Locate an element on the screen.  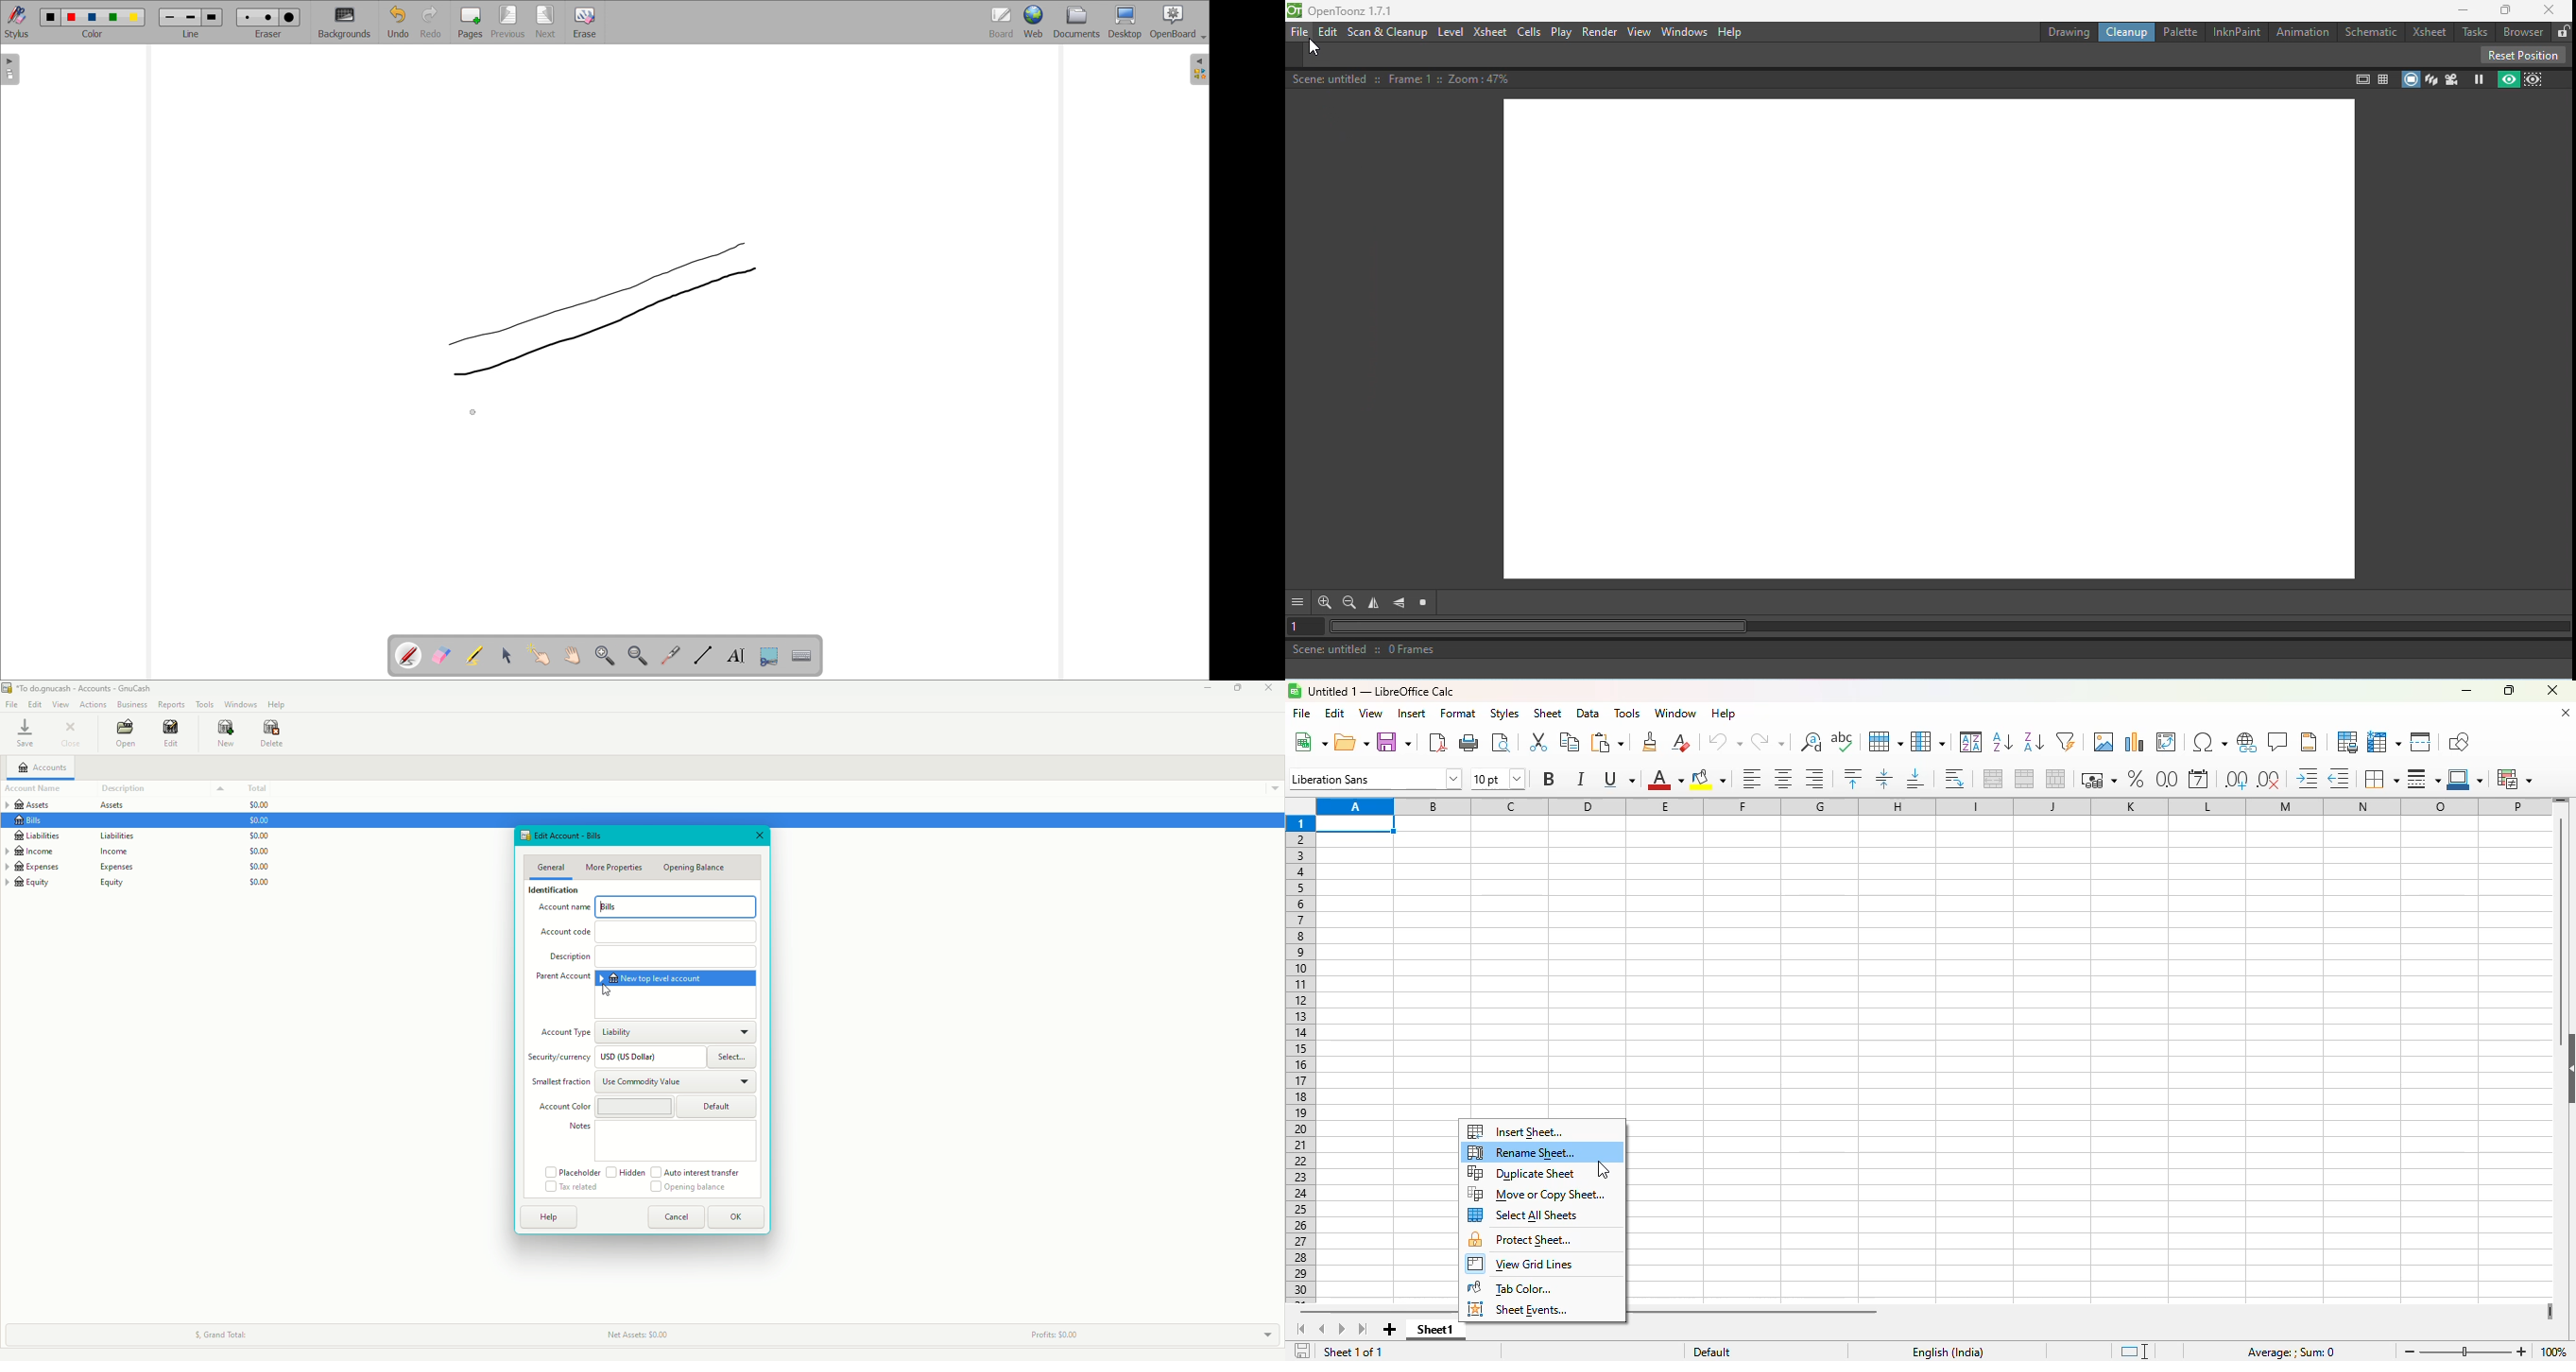
data is located at coordinates (1589, 714).